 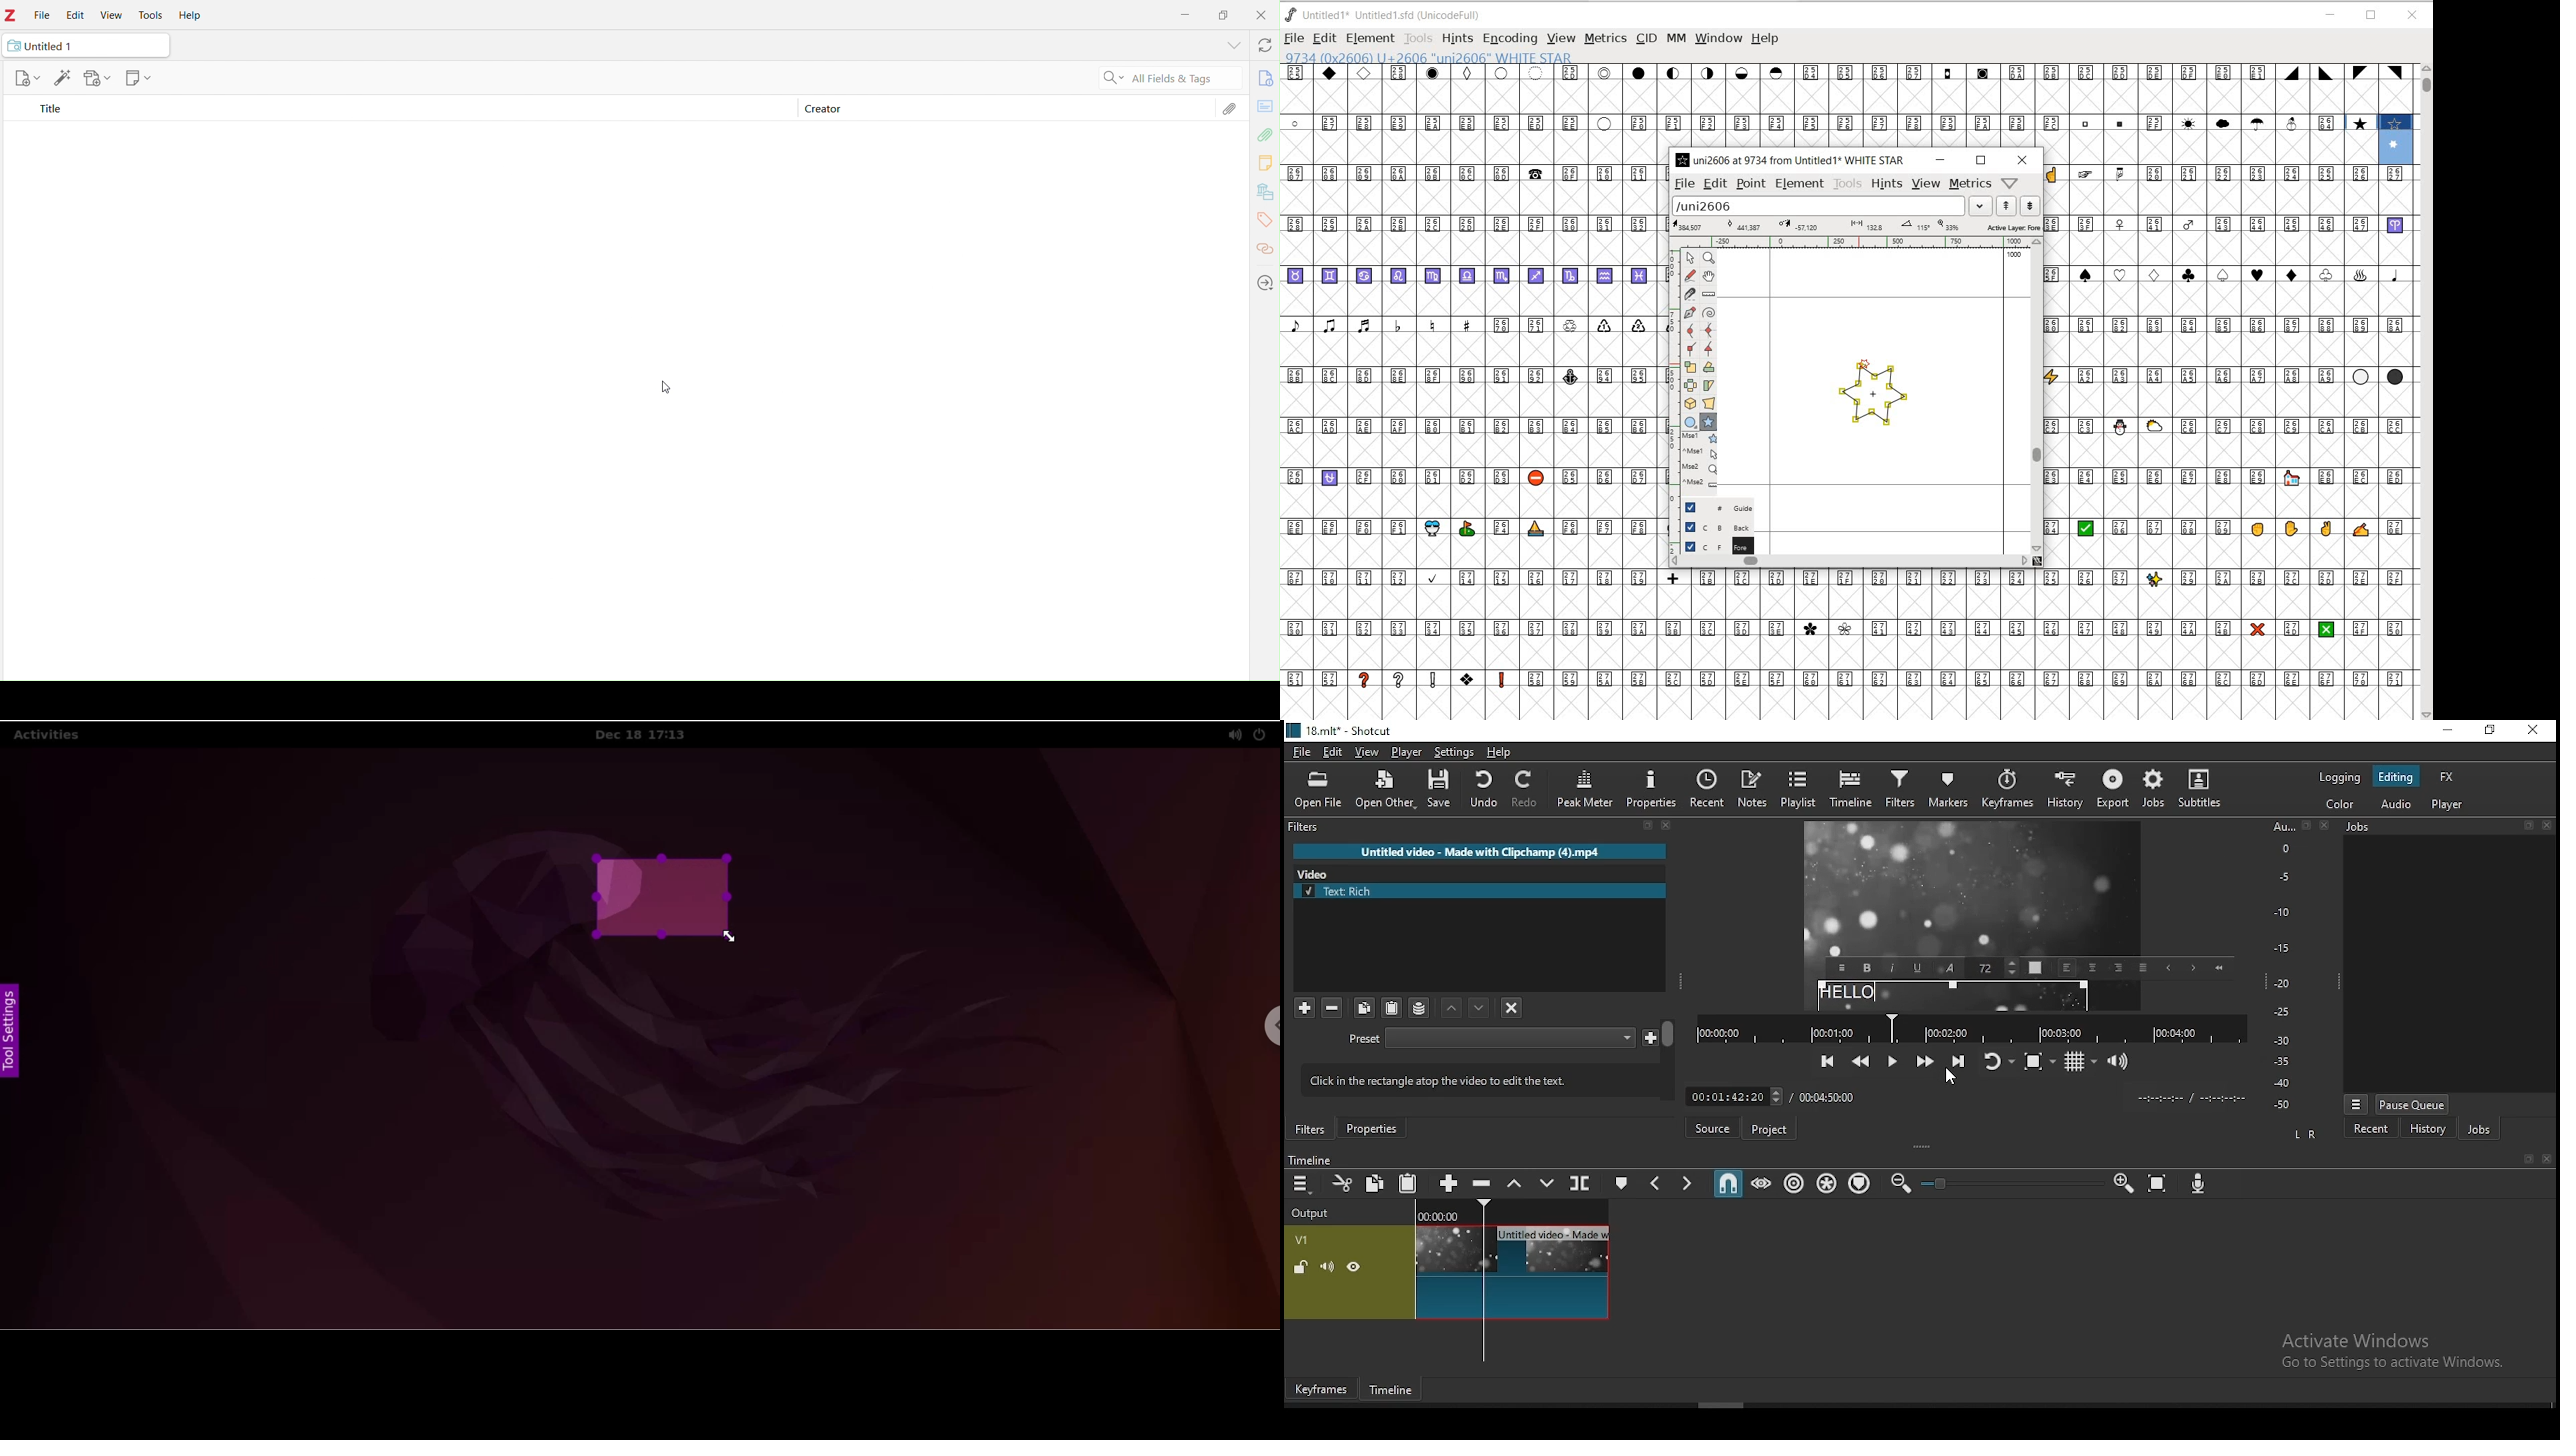 I want to click on logging, so click(x=2341, y=777).